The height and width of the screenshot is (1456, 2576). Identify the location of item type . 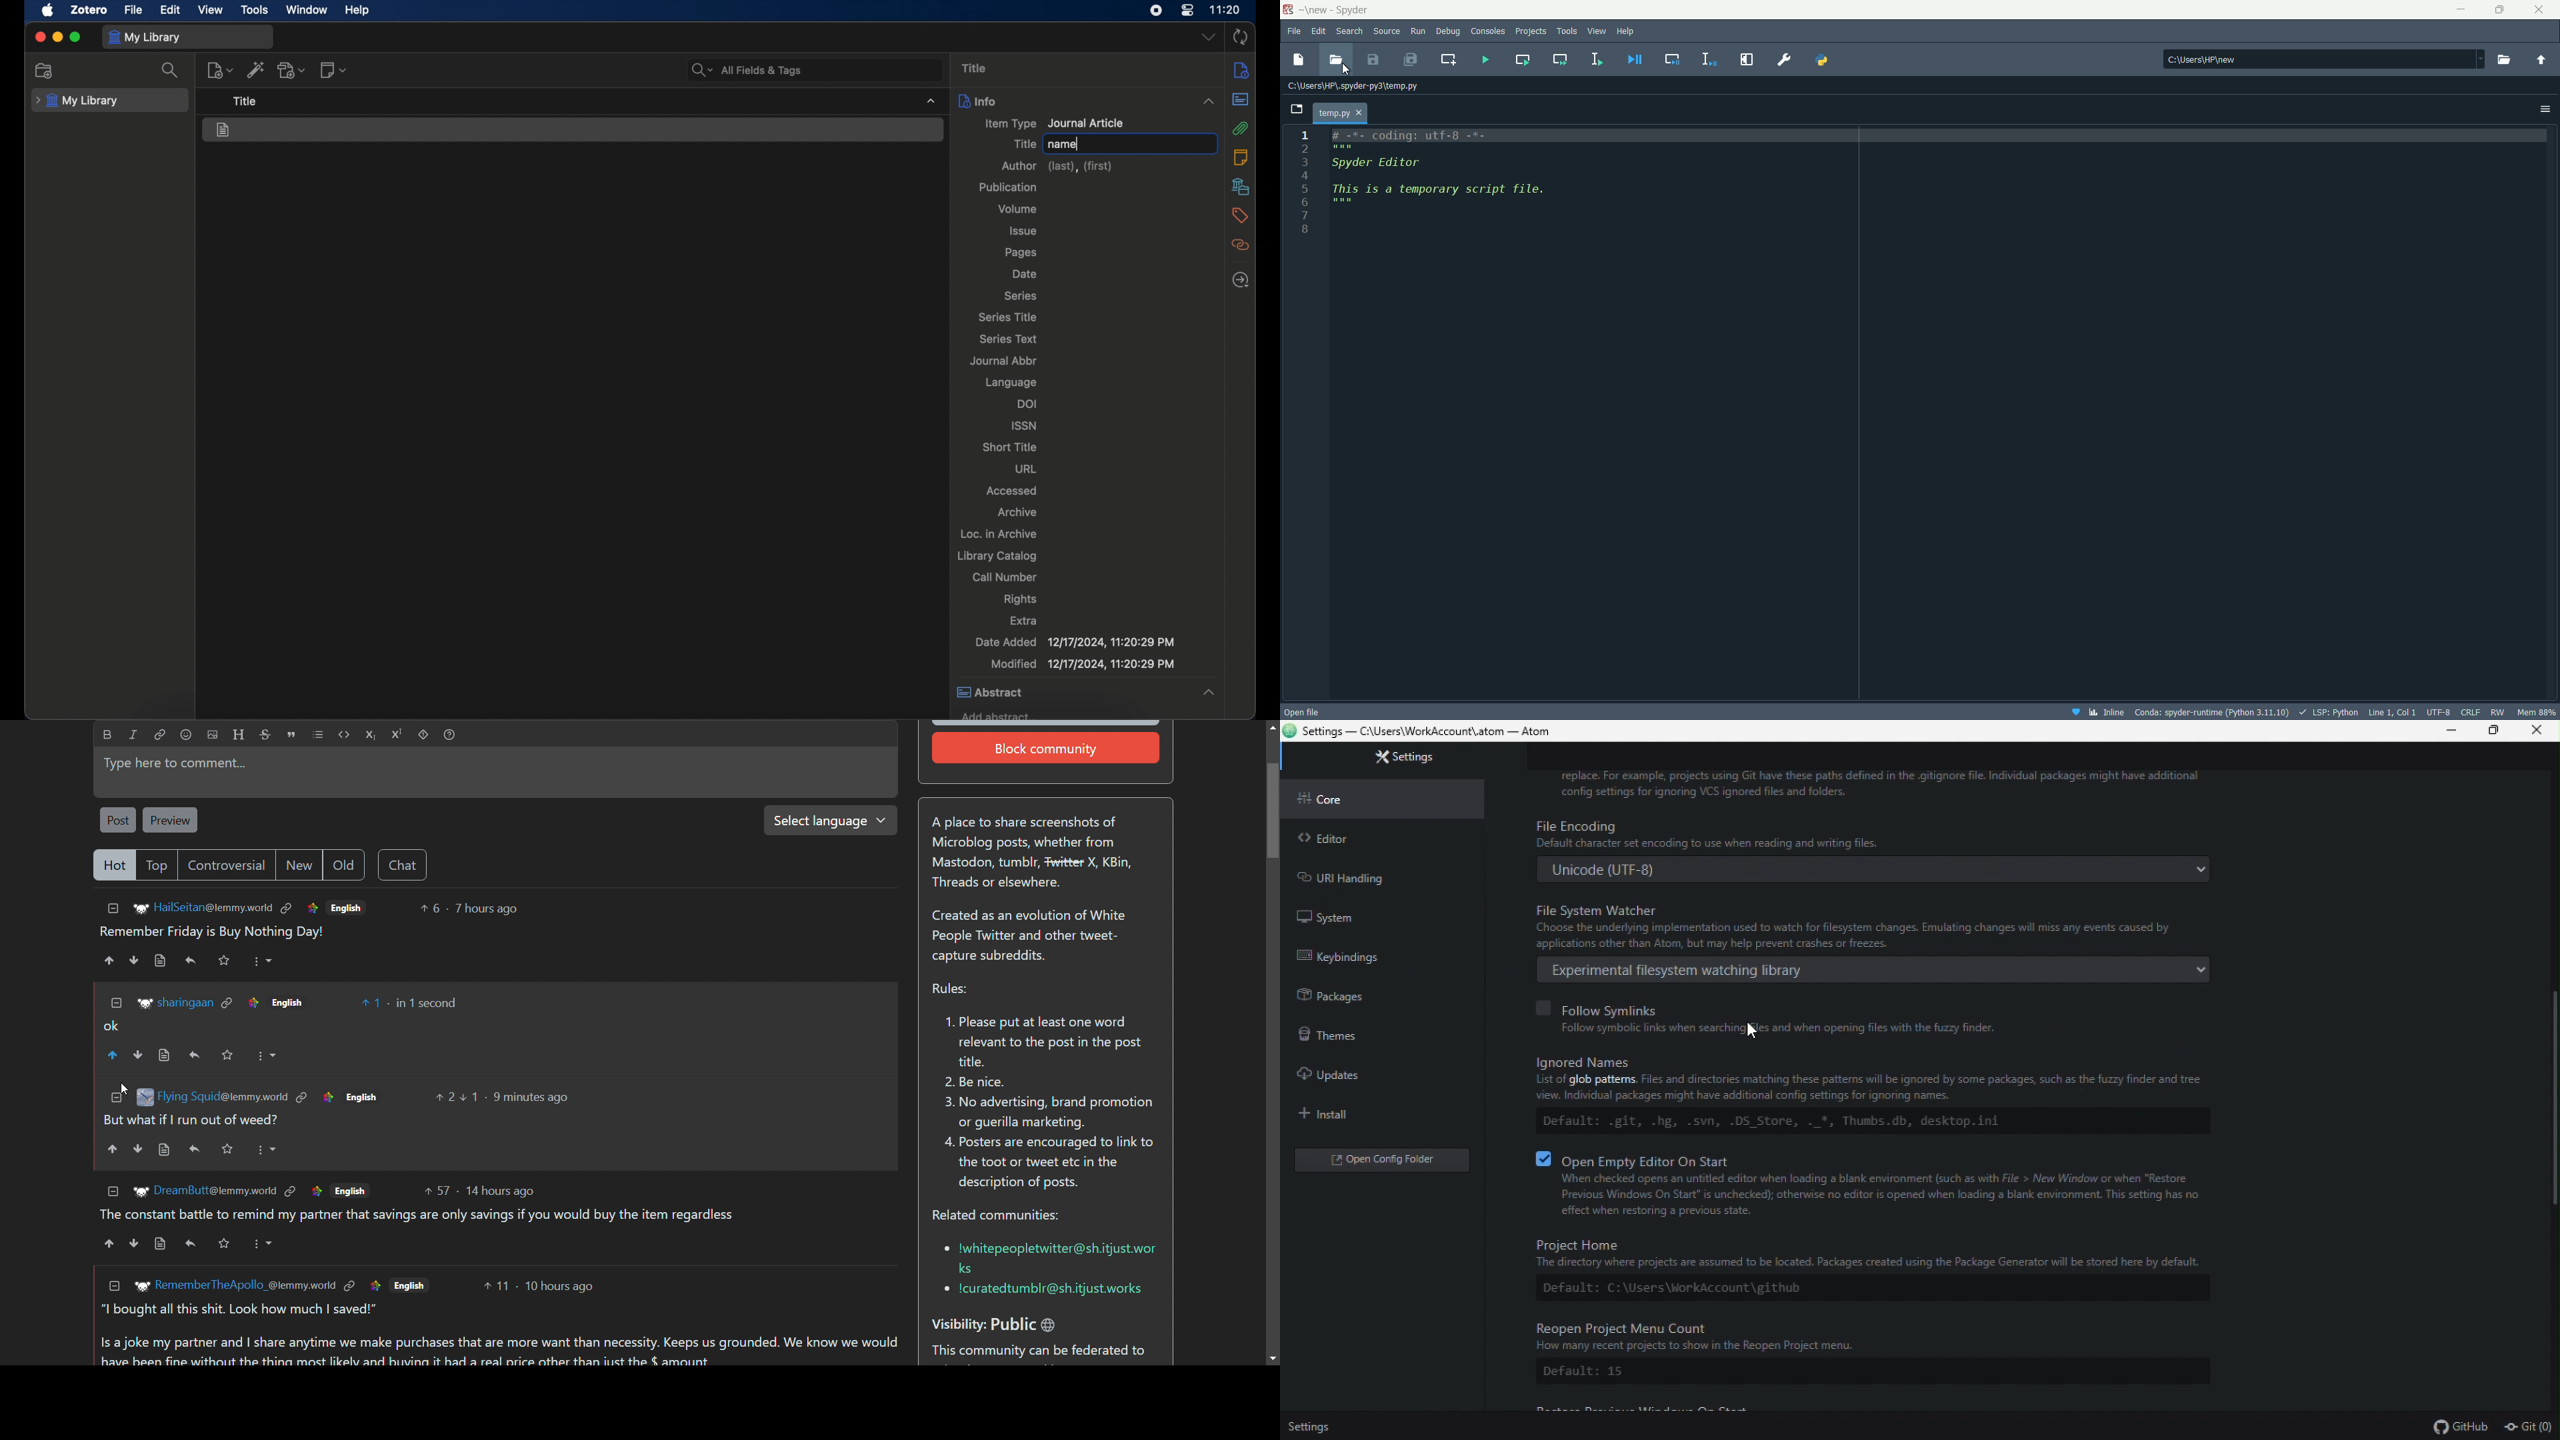
(1055, 123).